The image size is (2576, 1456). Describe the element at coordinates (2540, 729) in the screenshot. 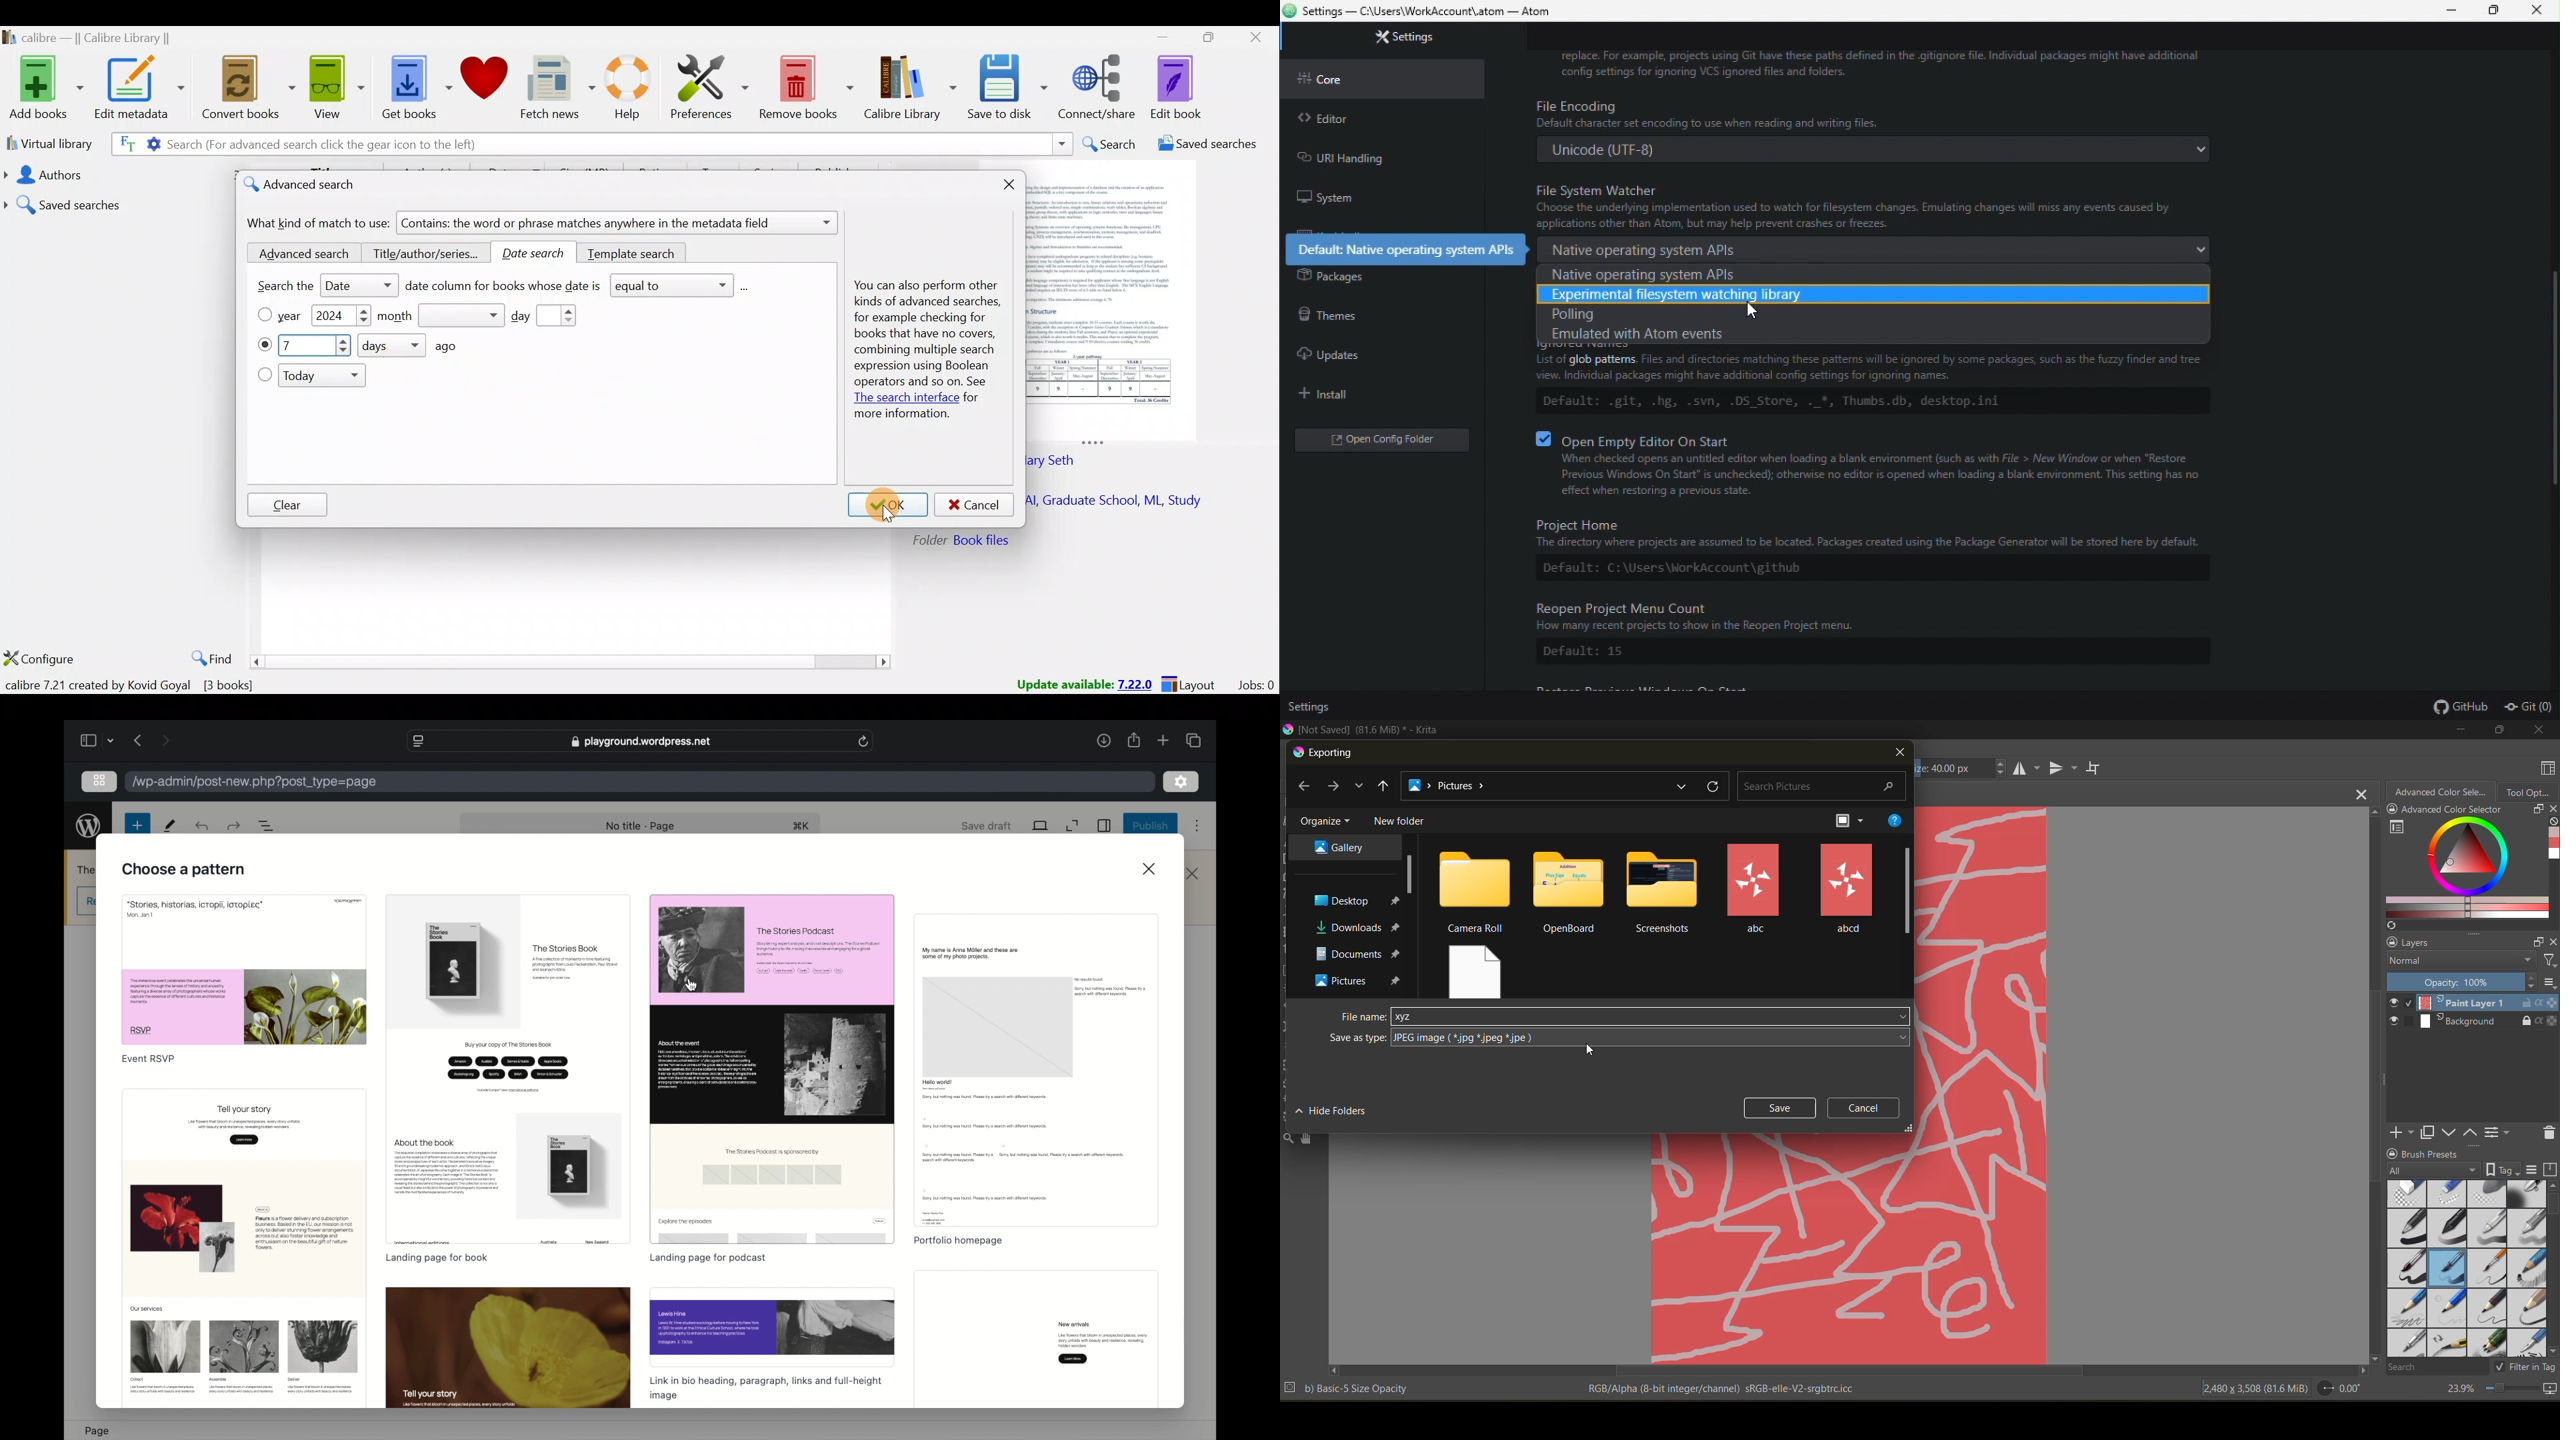

I see `close` at that location.